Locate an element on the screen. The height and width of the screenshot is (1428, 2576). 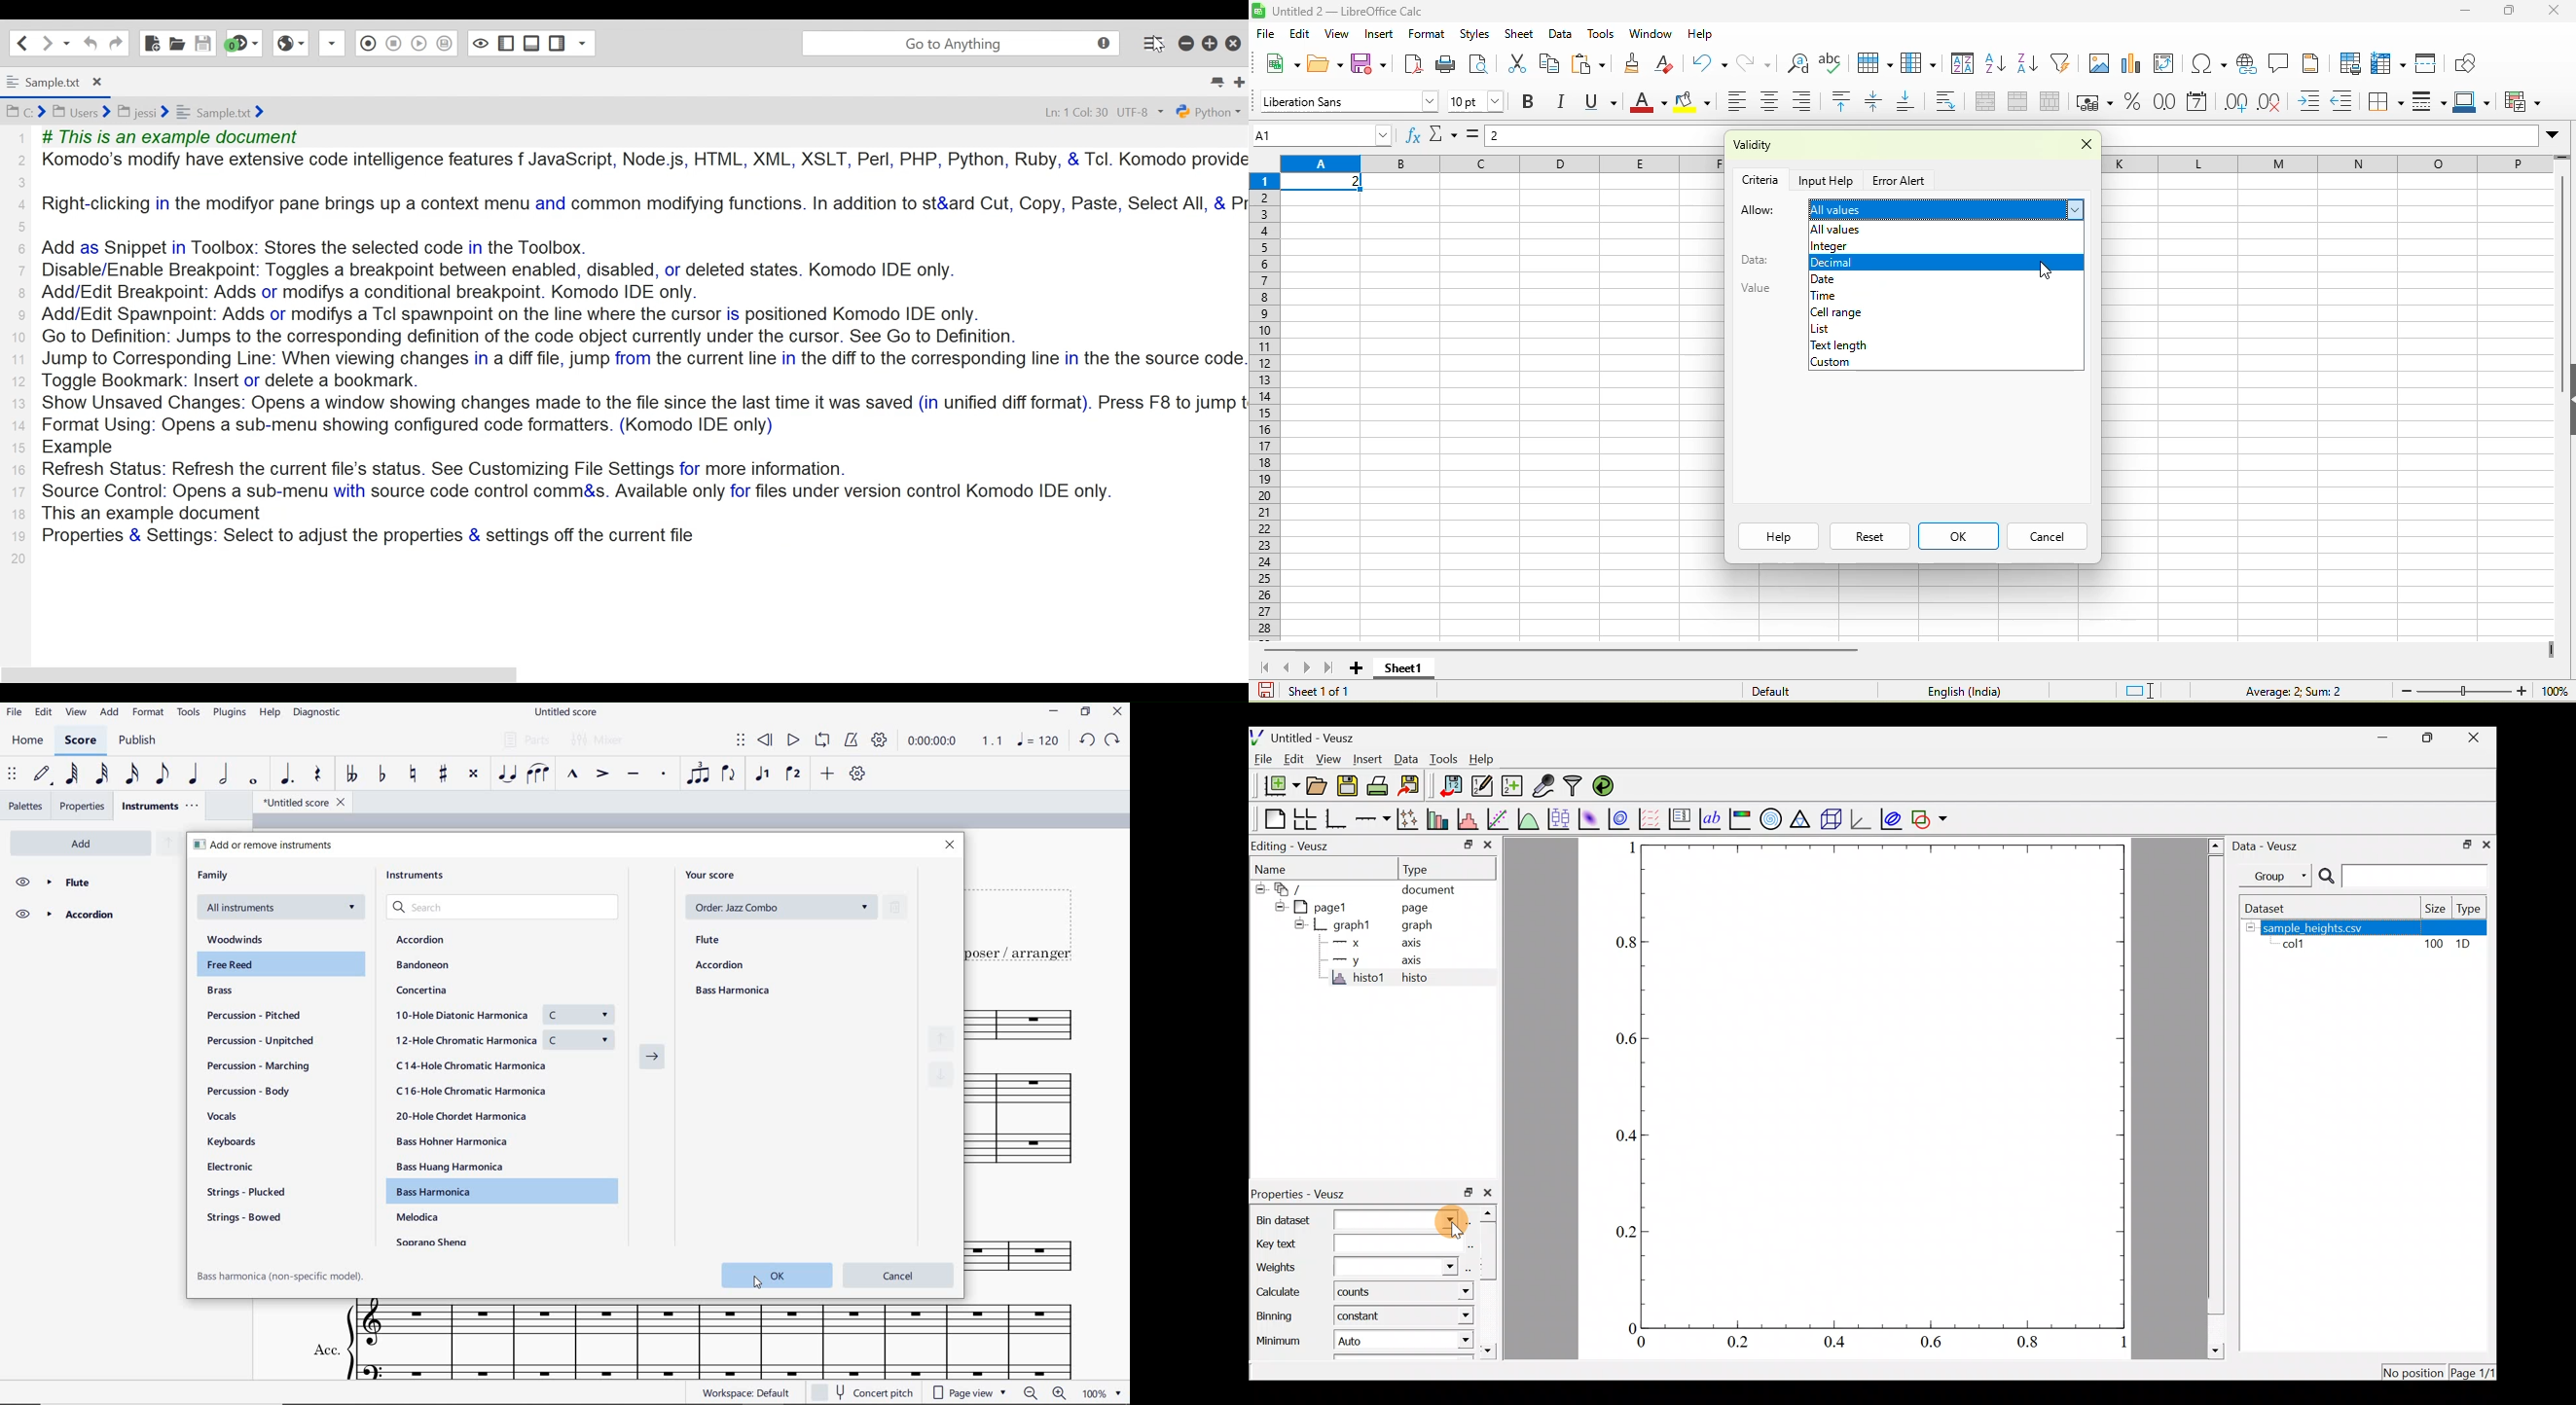
expand formula bar is located at coordinates (2558, 138).